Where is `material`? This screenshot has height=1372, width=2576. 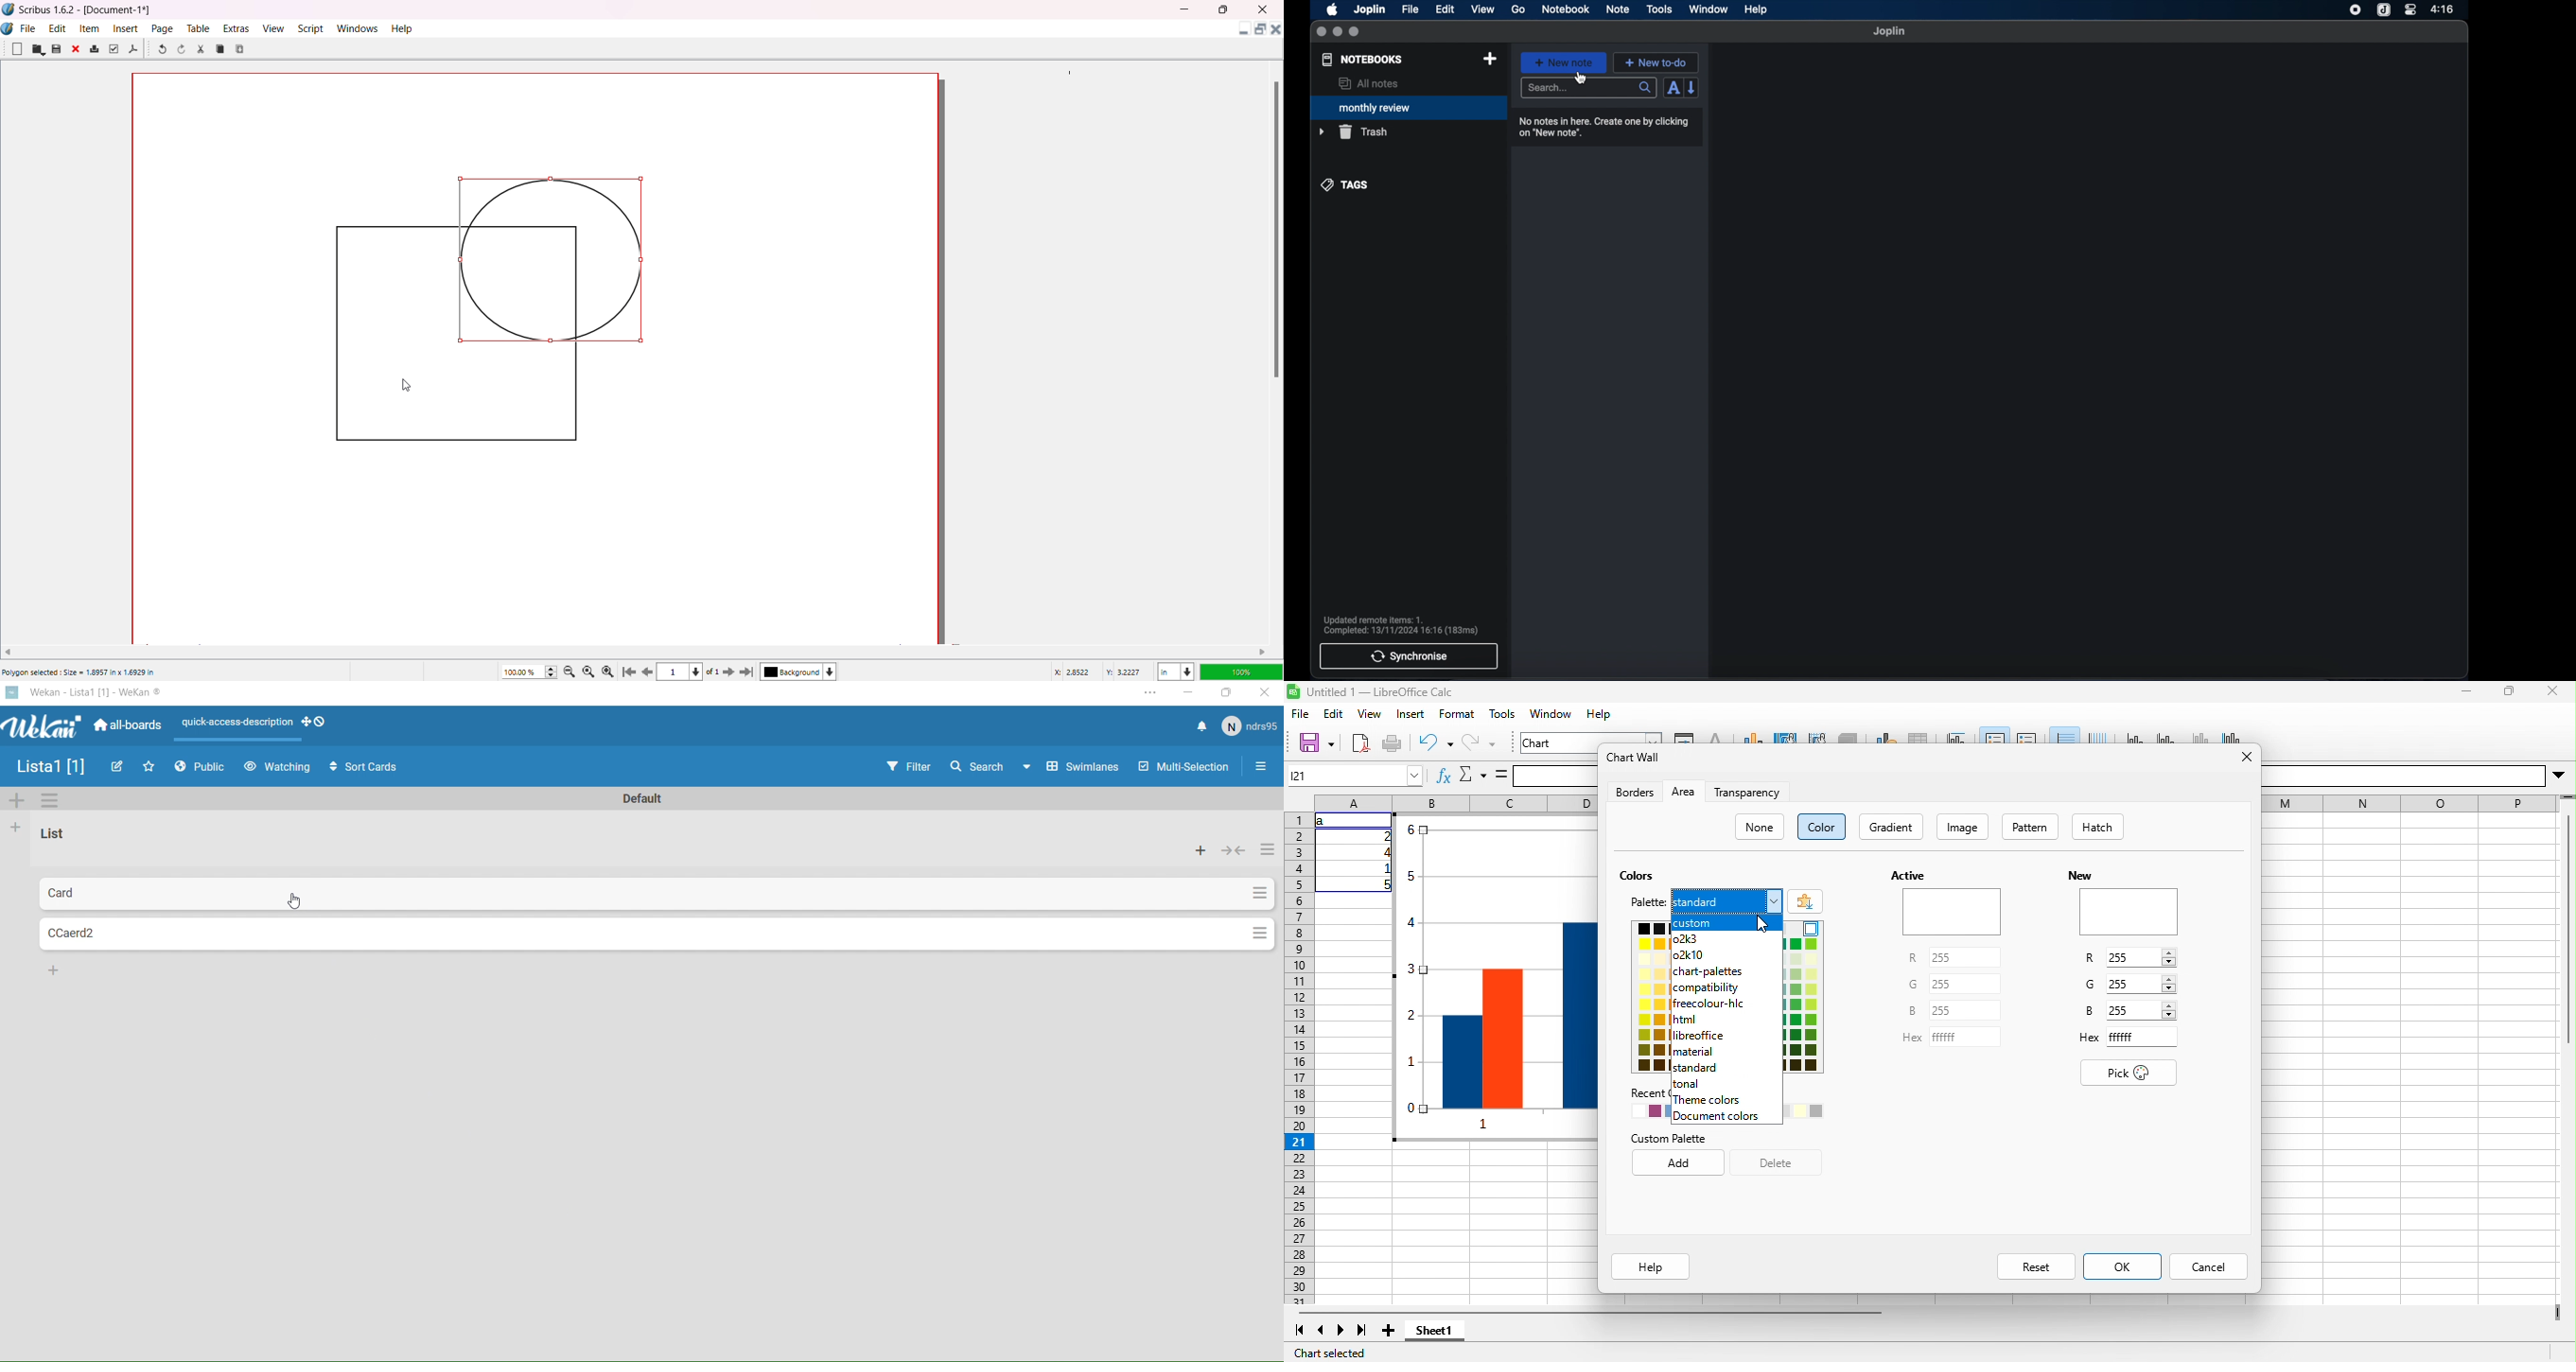
material is located at coordinates (1726, 1051).